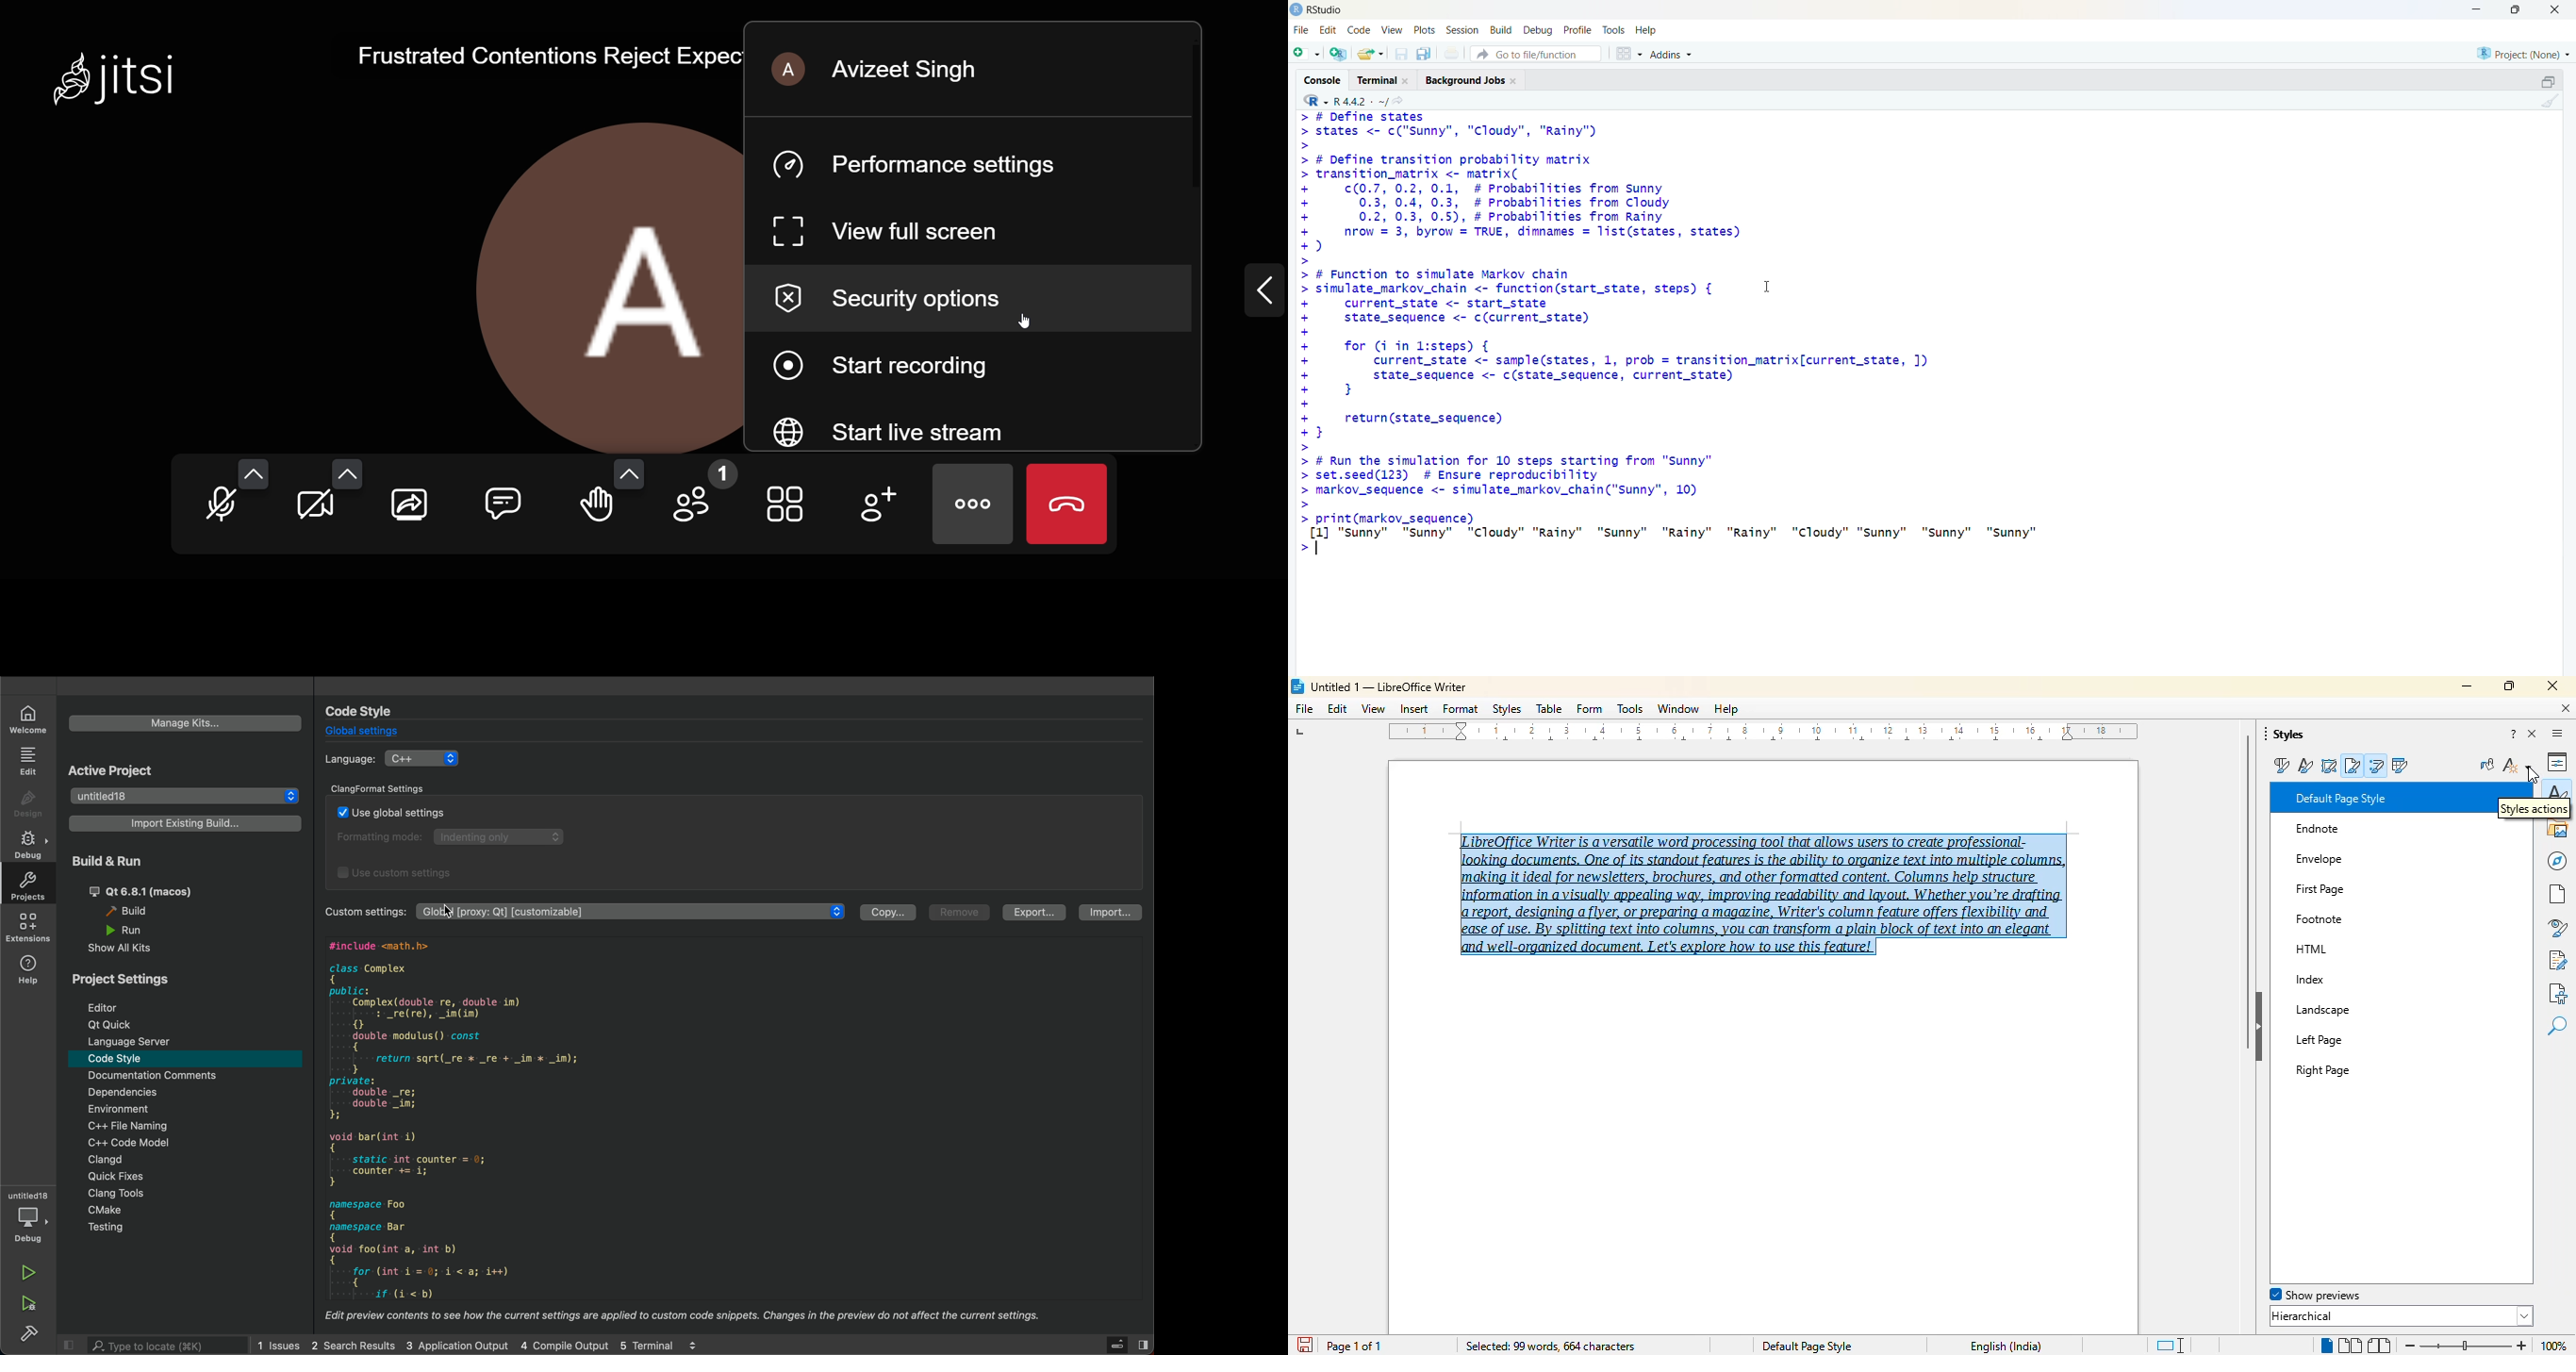  Describe the element at coordinates (1299, 30) in the screenshot. I see `file` at that location.